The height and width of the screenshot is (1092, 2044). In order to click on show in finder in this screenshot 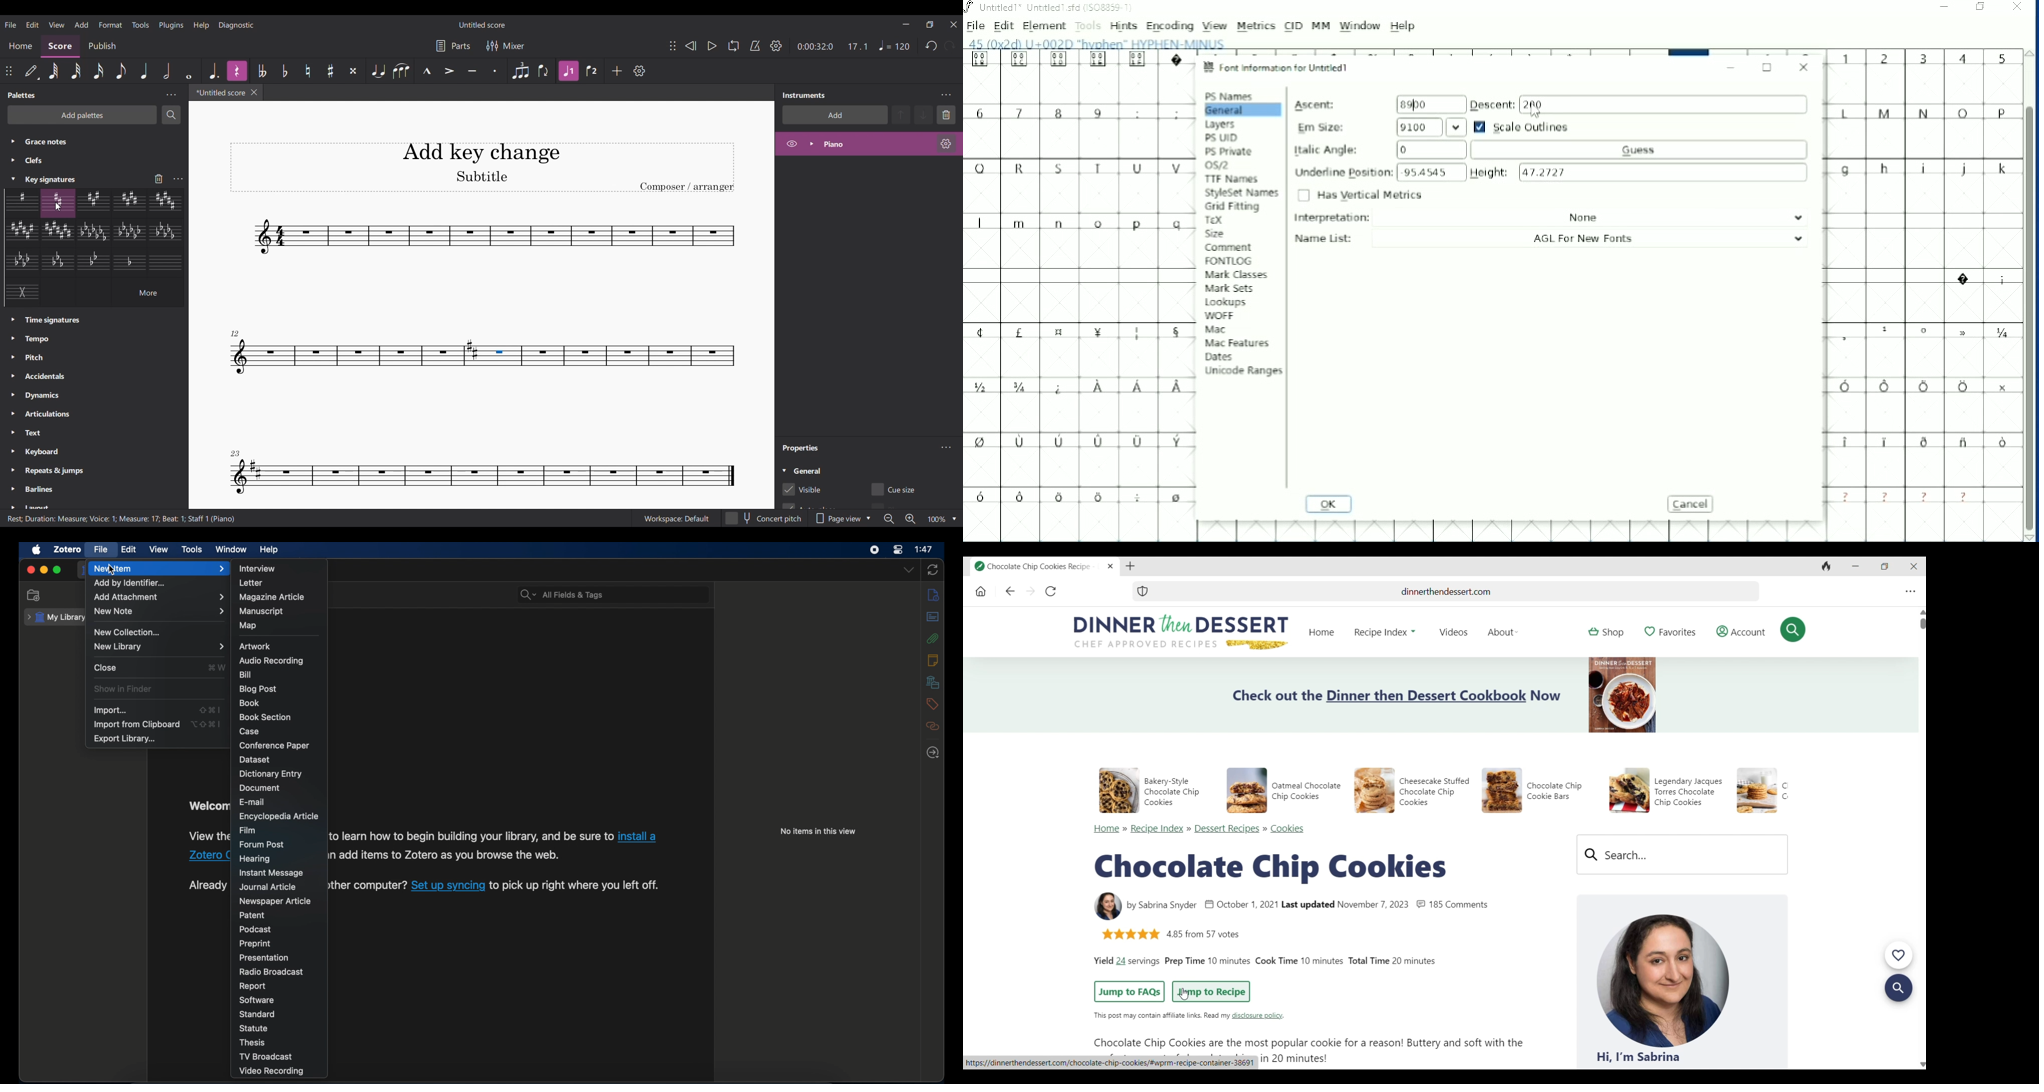, I will do `click(122, 689)`.